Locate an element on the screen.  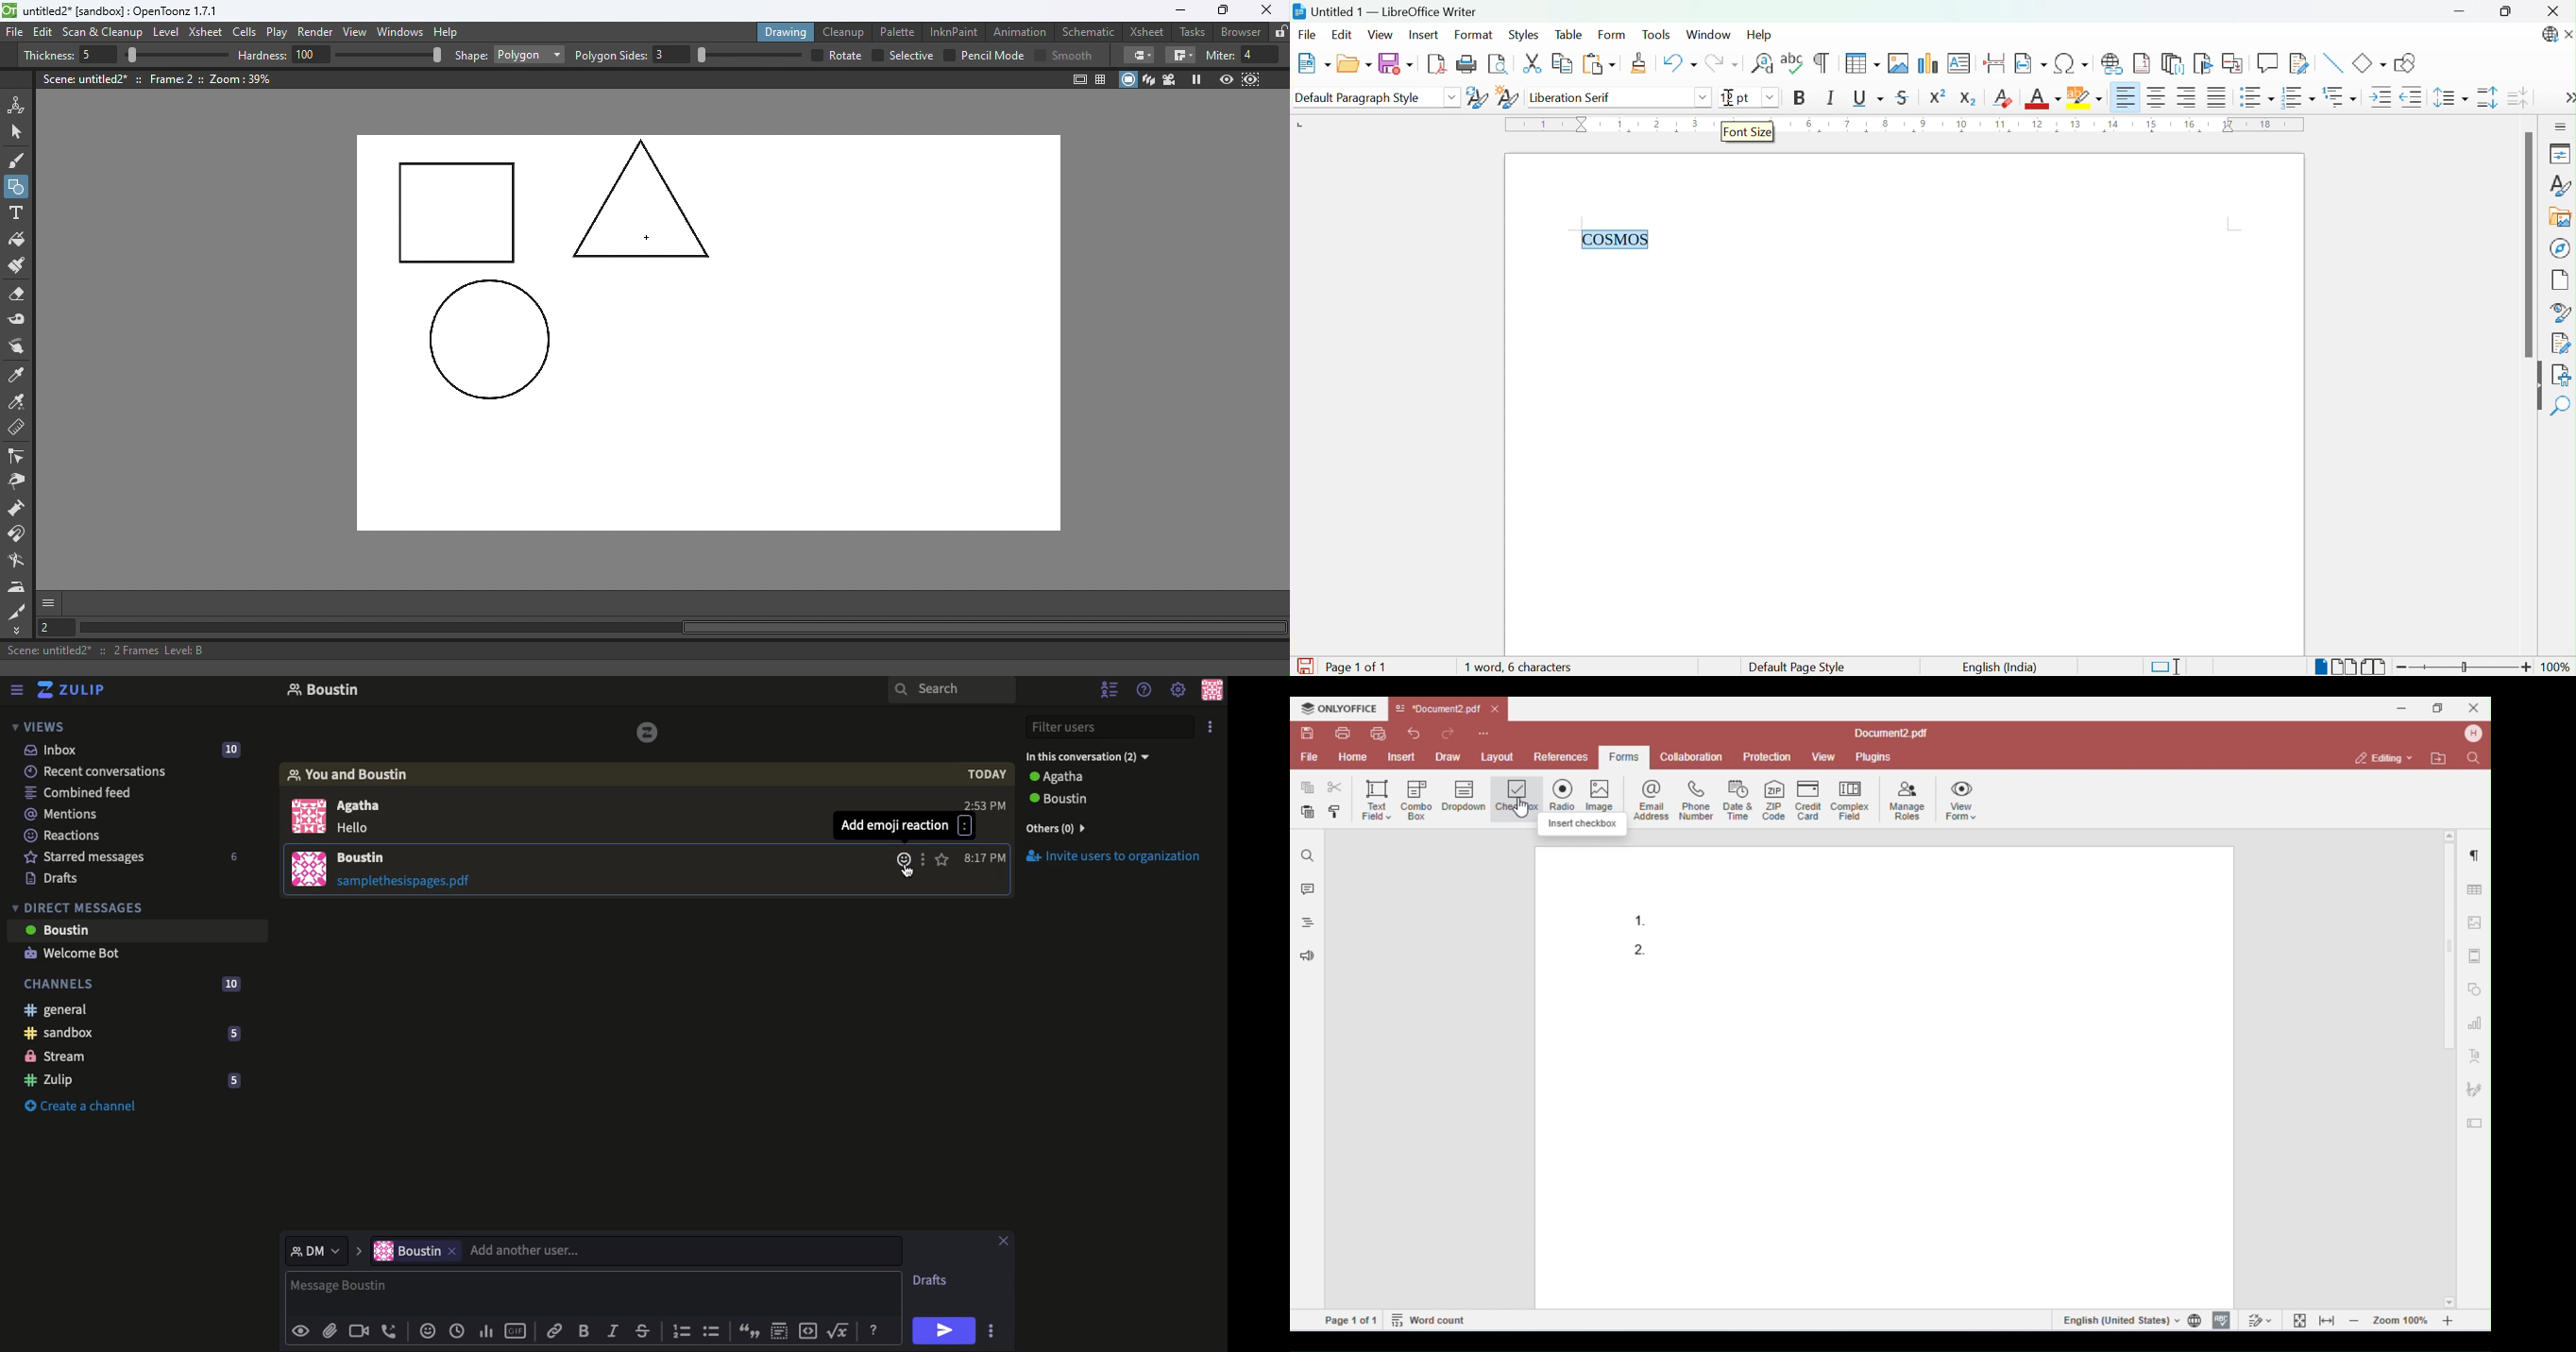
select message type is located at coordinates (318, 1250).